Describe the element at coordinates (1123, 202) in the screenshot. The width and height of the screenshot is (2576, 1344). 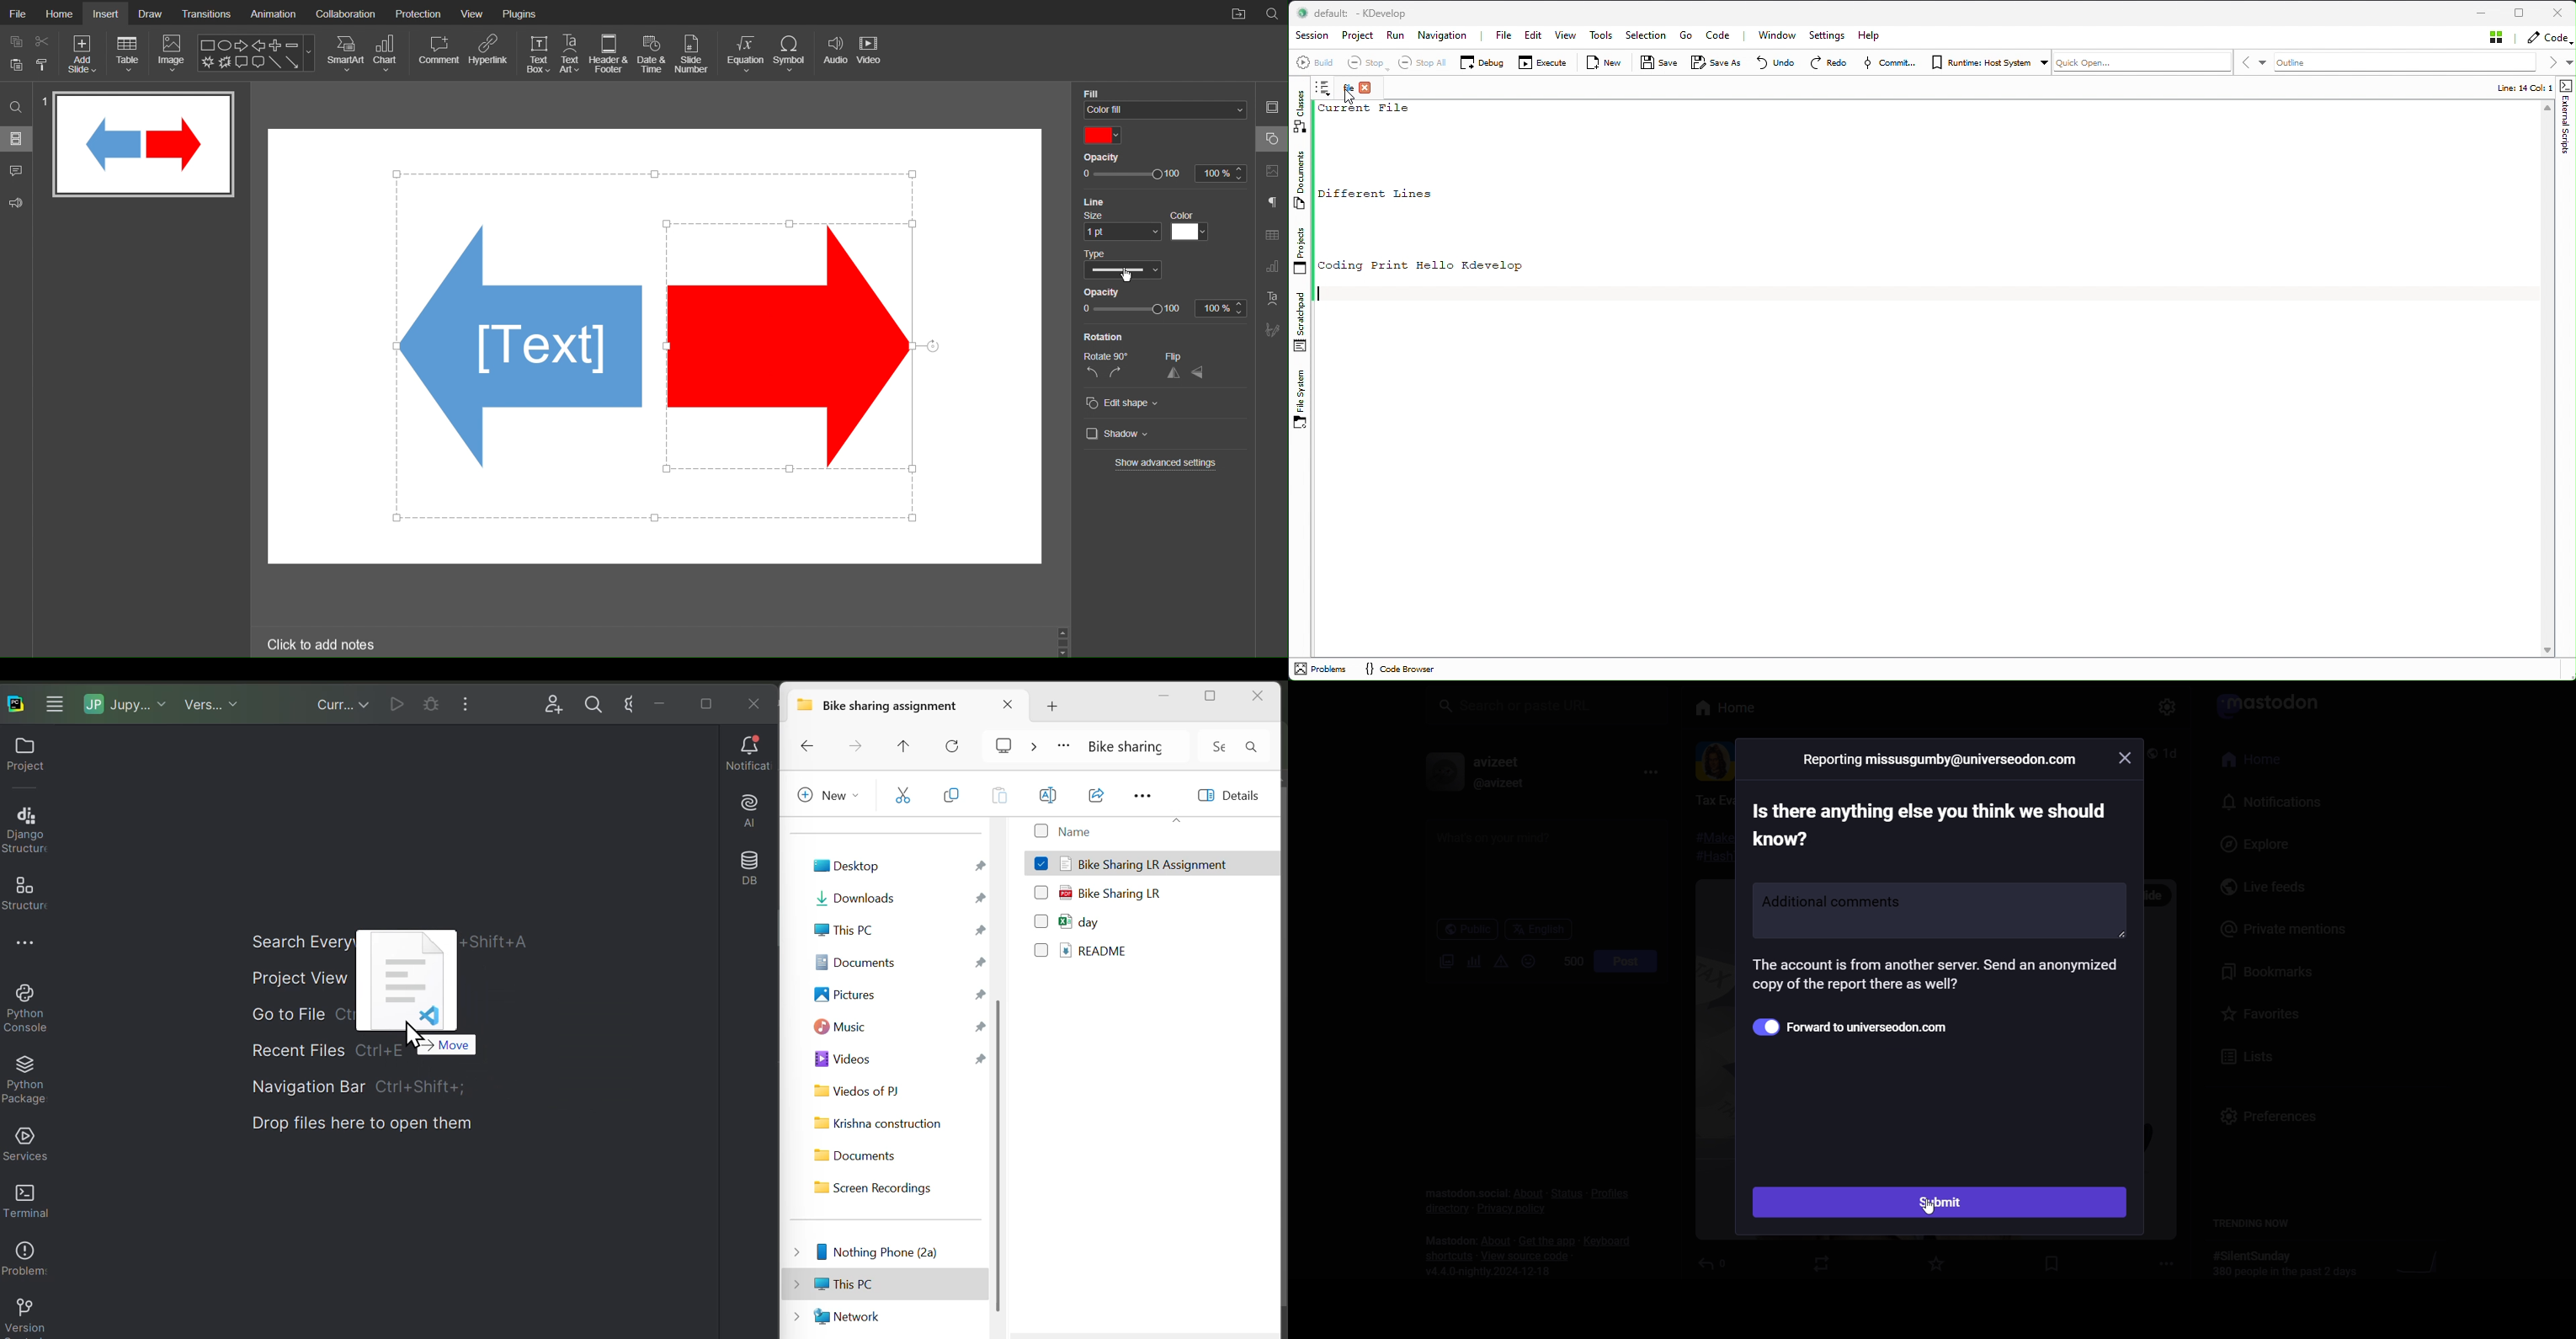
I see `Line` at that location.